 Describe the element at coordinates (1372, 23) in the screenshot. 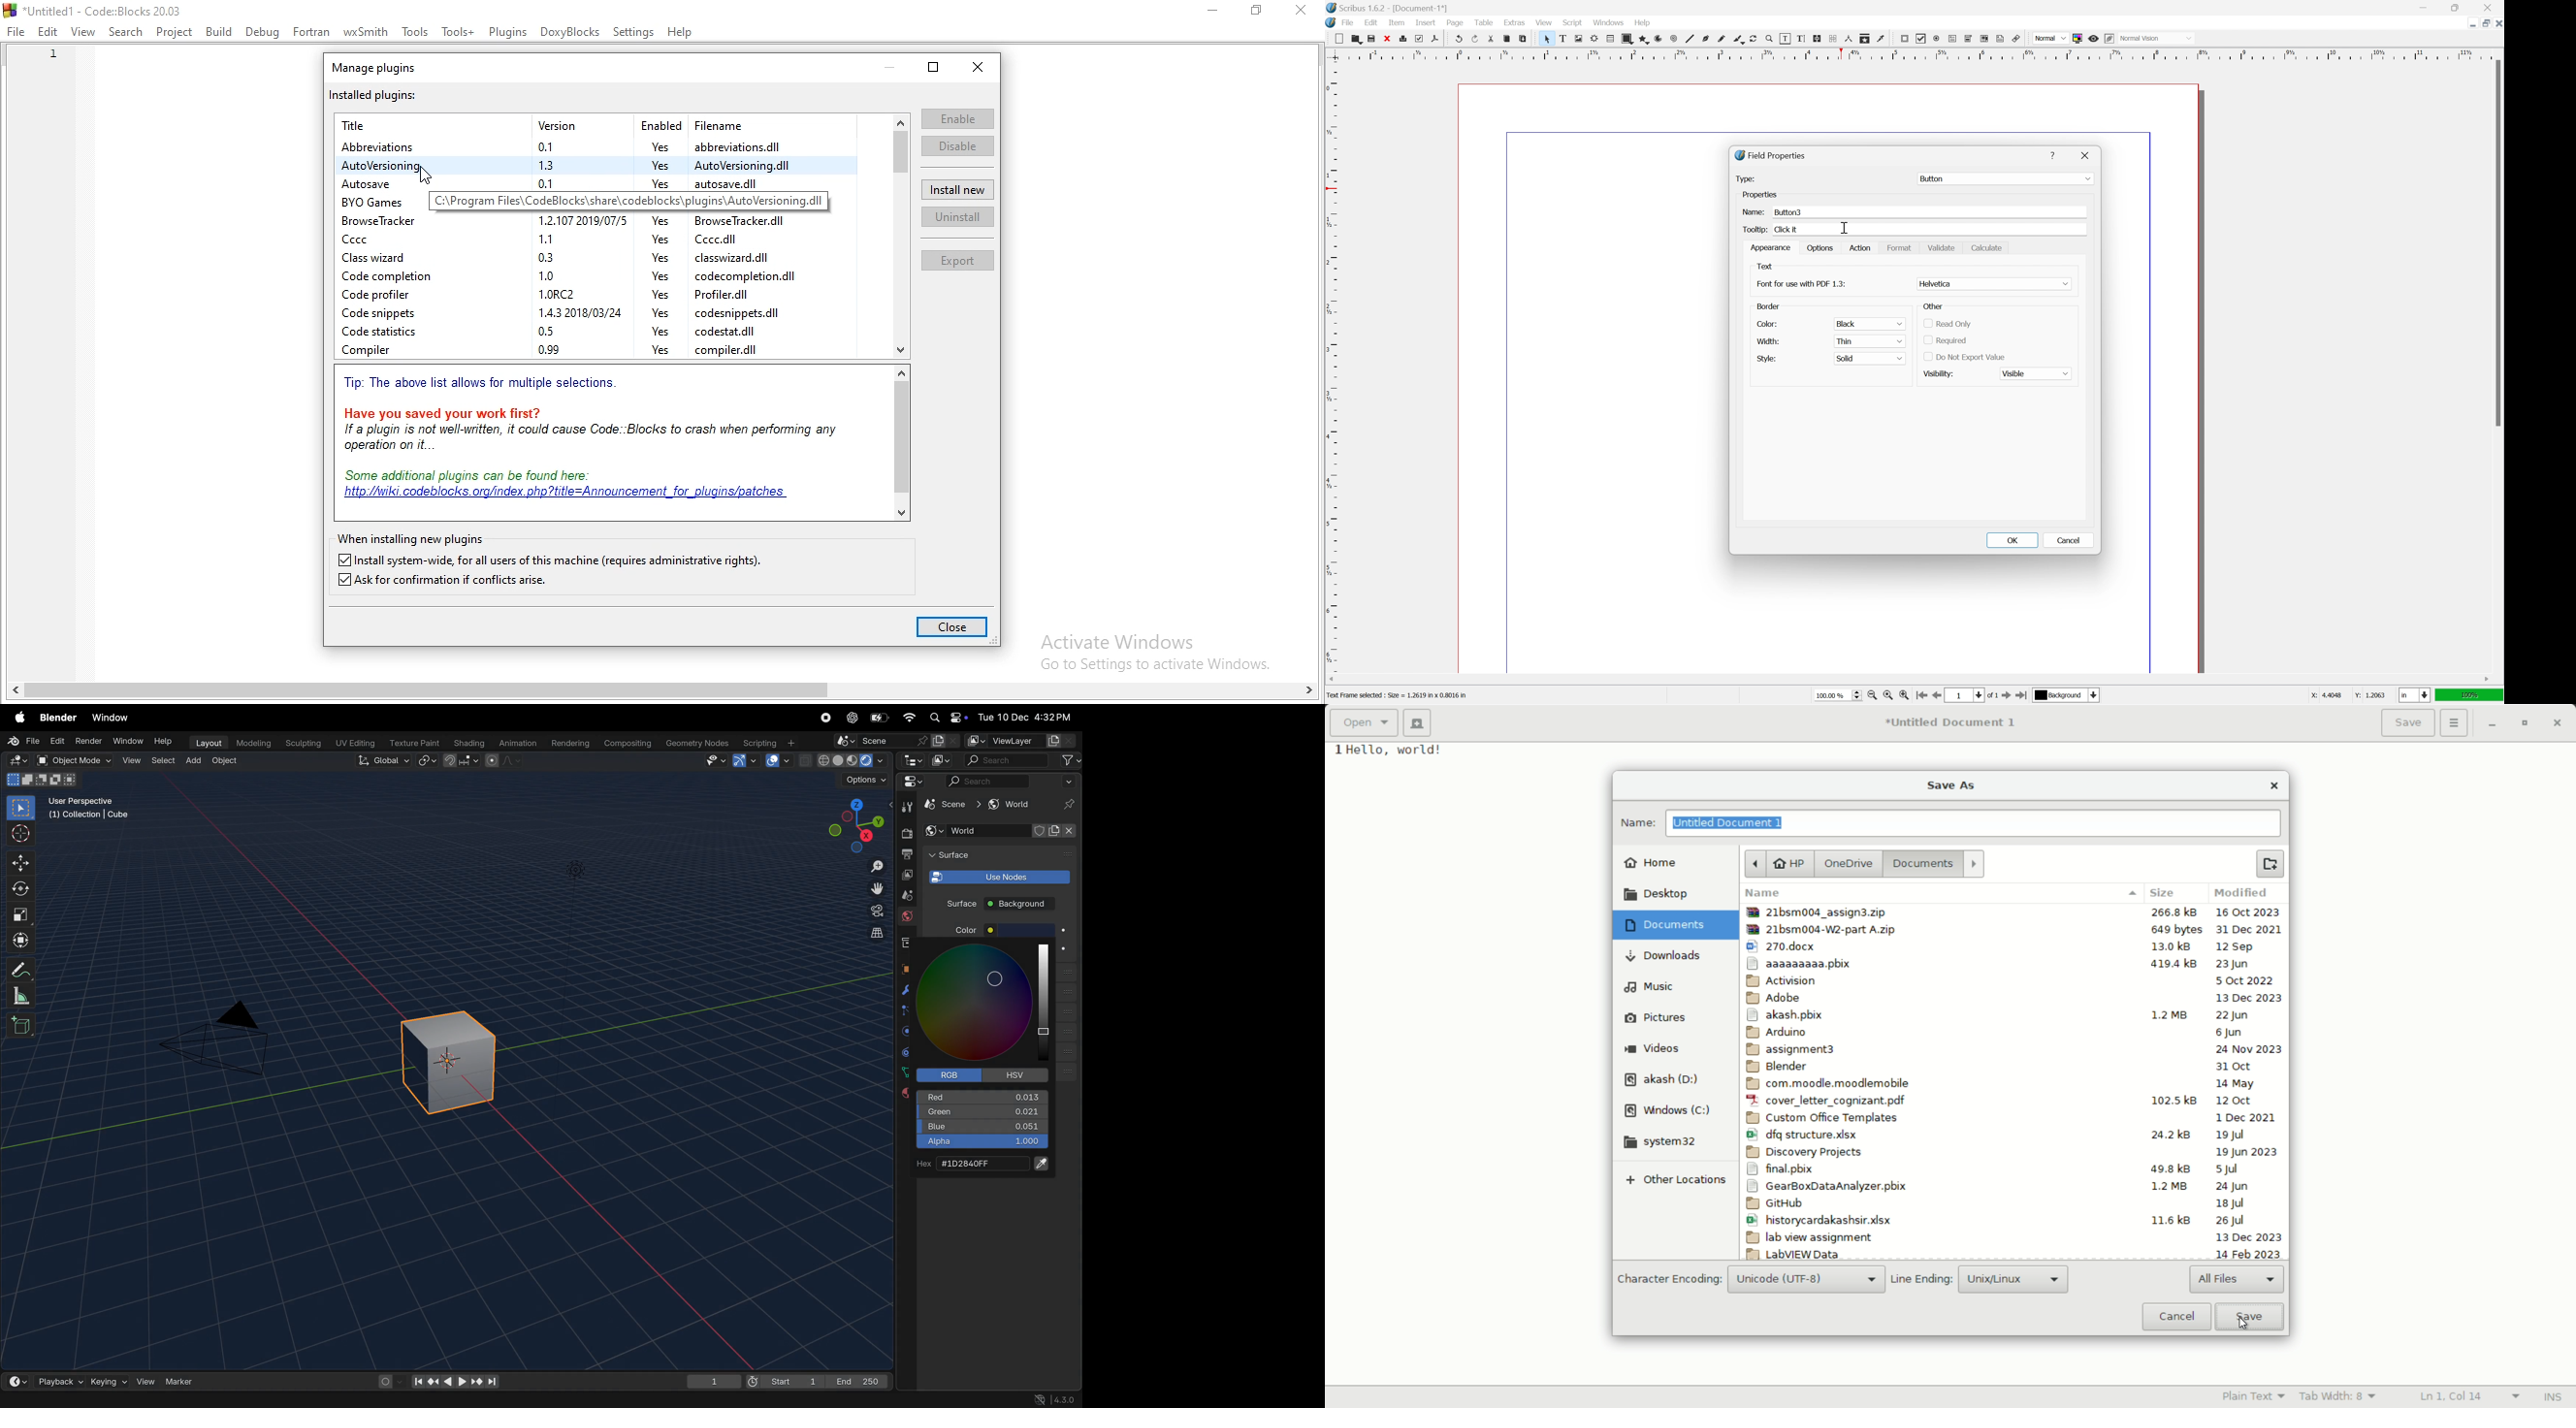

I see `edit` at that location.